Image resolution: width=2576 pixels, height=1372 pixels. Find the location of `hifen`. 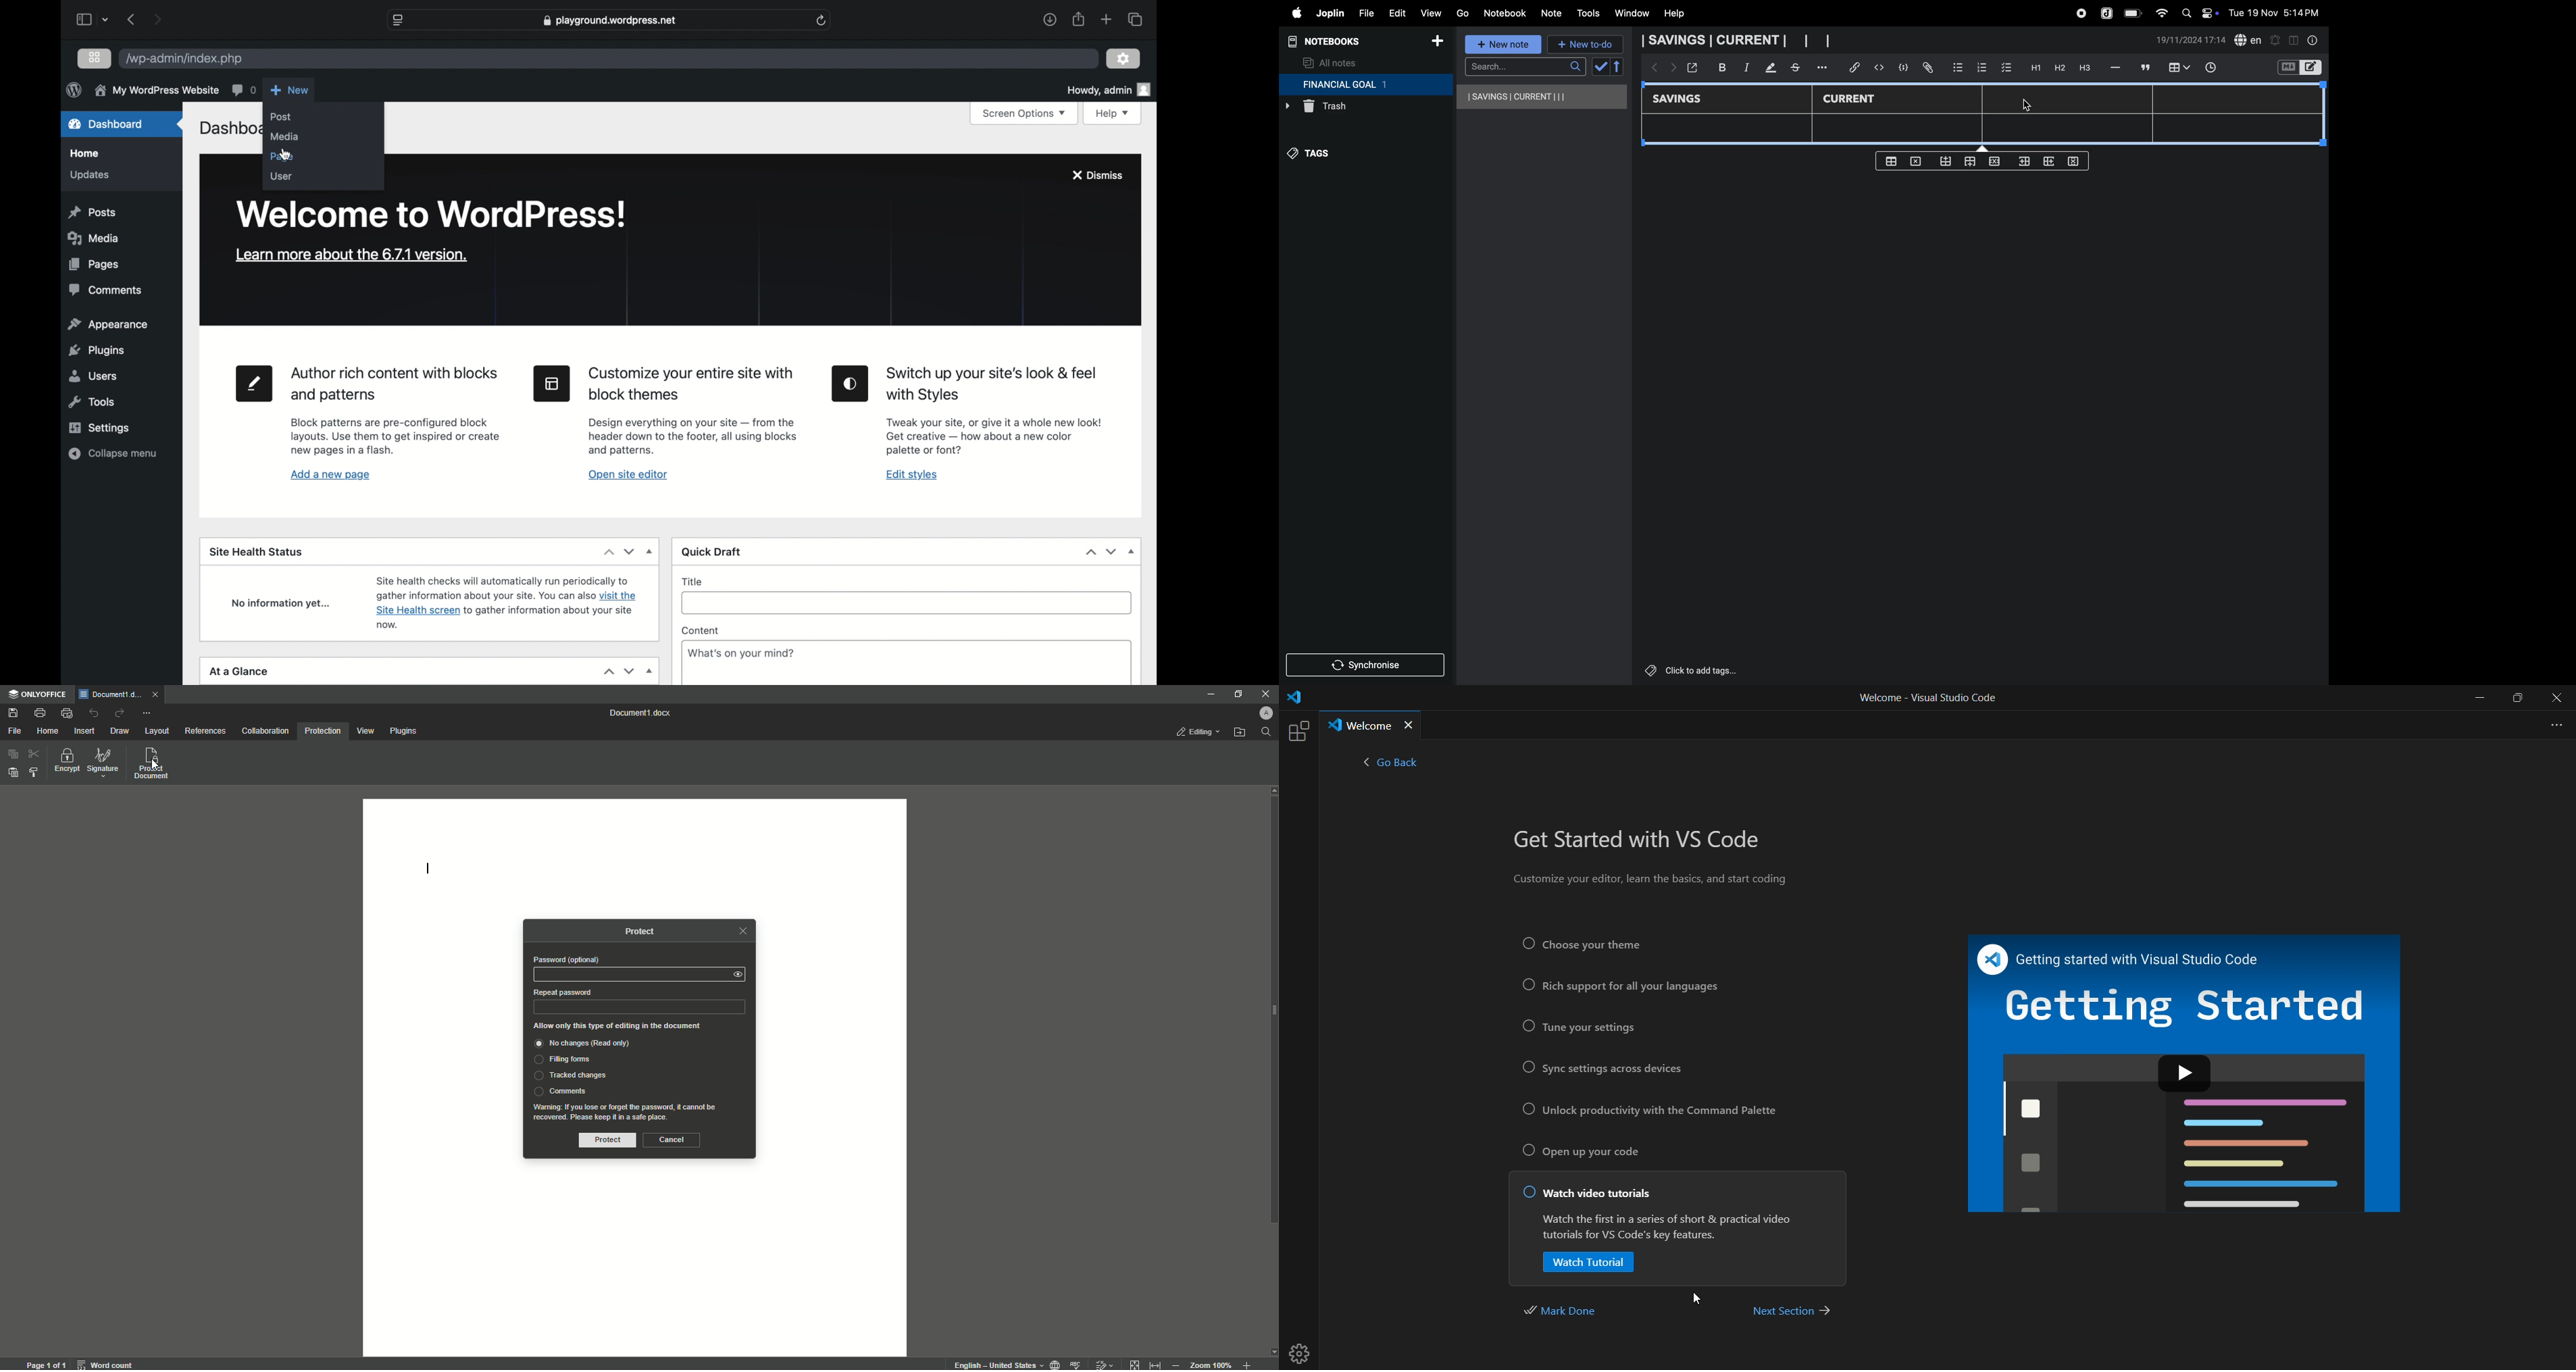

hifen is located at coordinates (2117, 67).